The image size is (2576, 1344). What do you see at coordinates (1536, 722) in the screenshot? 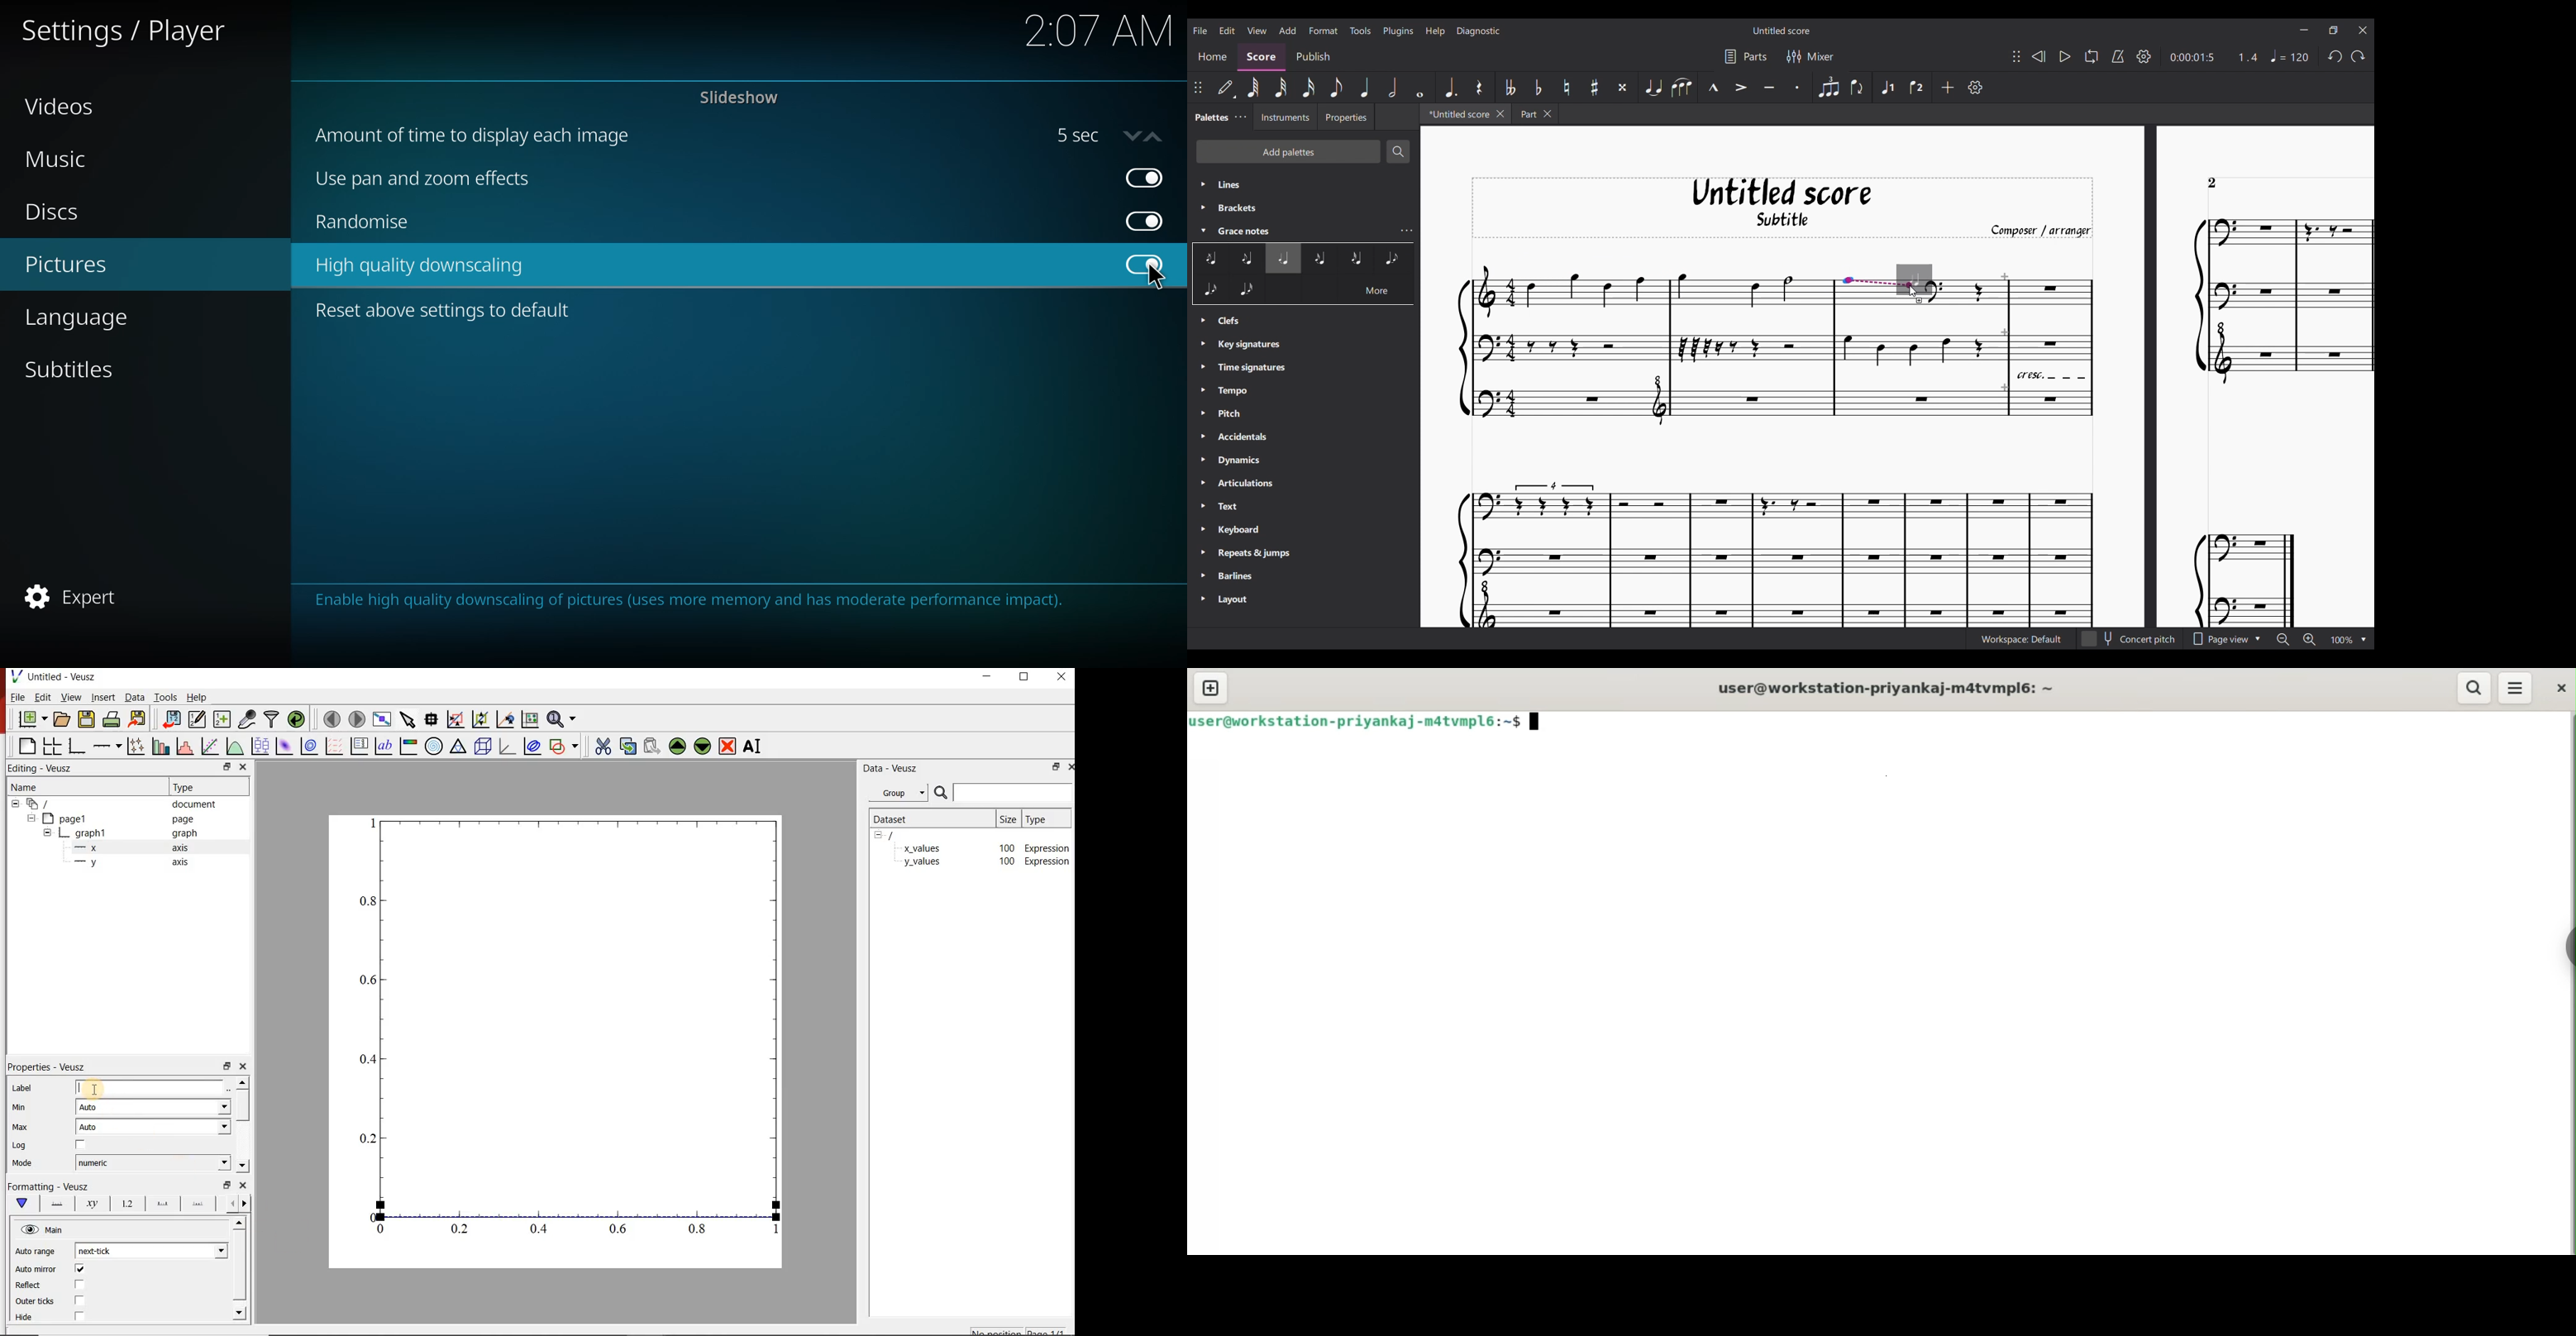
I see `terminal cursor` at bounding box center [1536, 722].